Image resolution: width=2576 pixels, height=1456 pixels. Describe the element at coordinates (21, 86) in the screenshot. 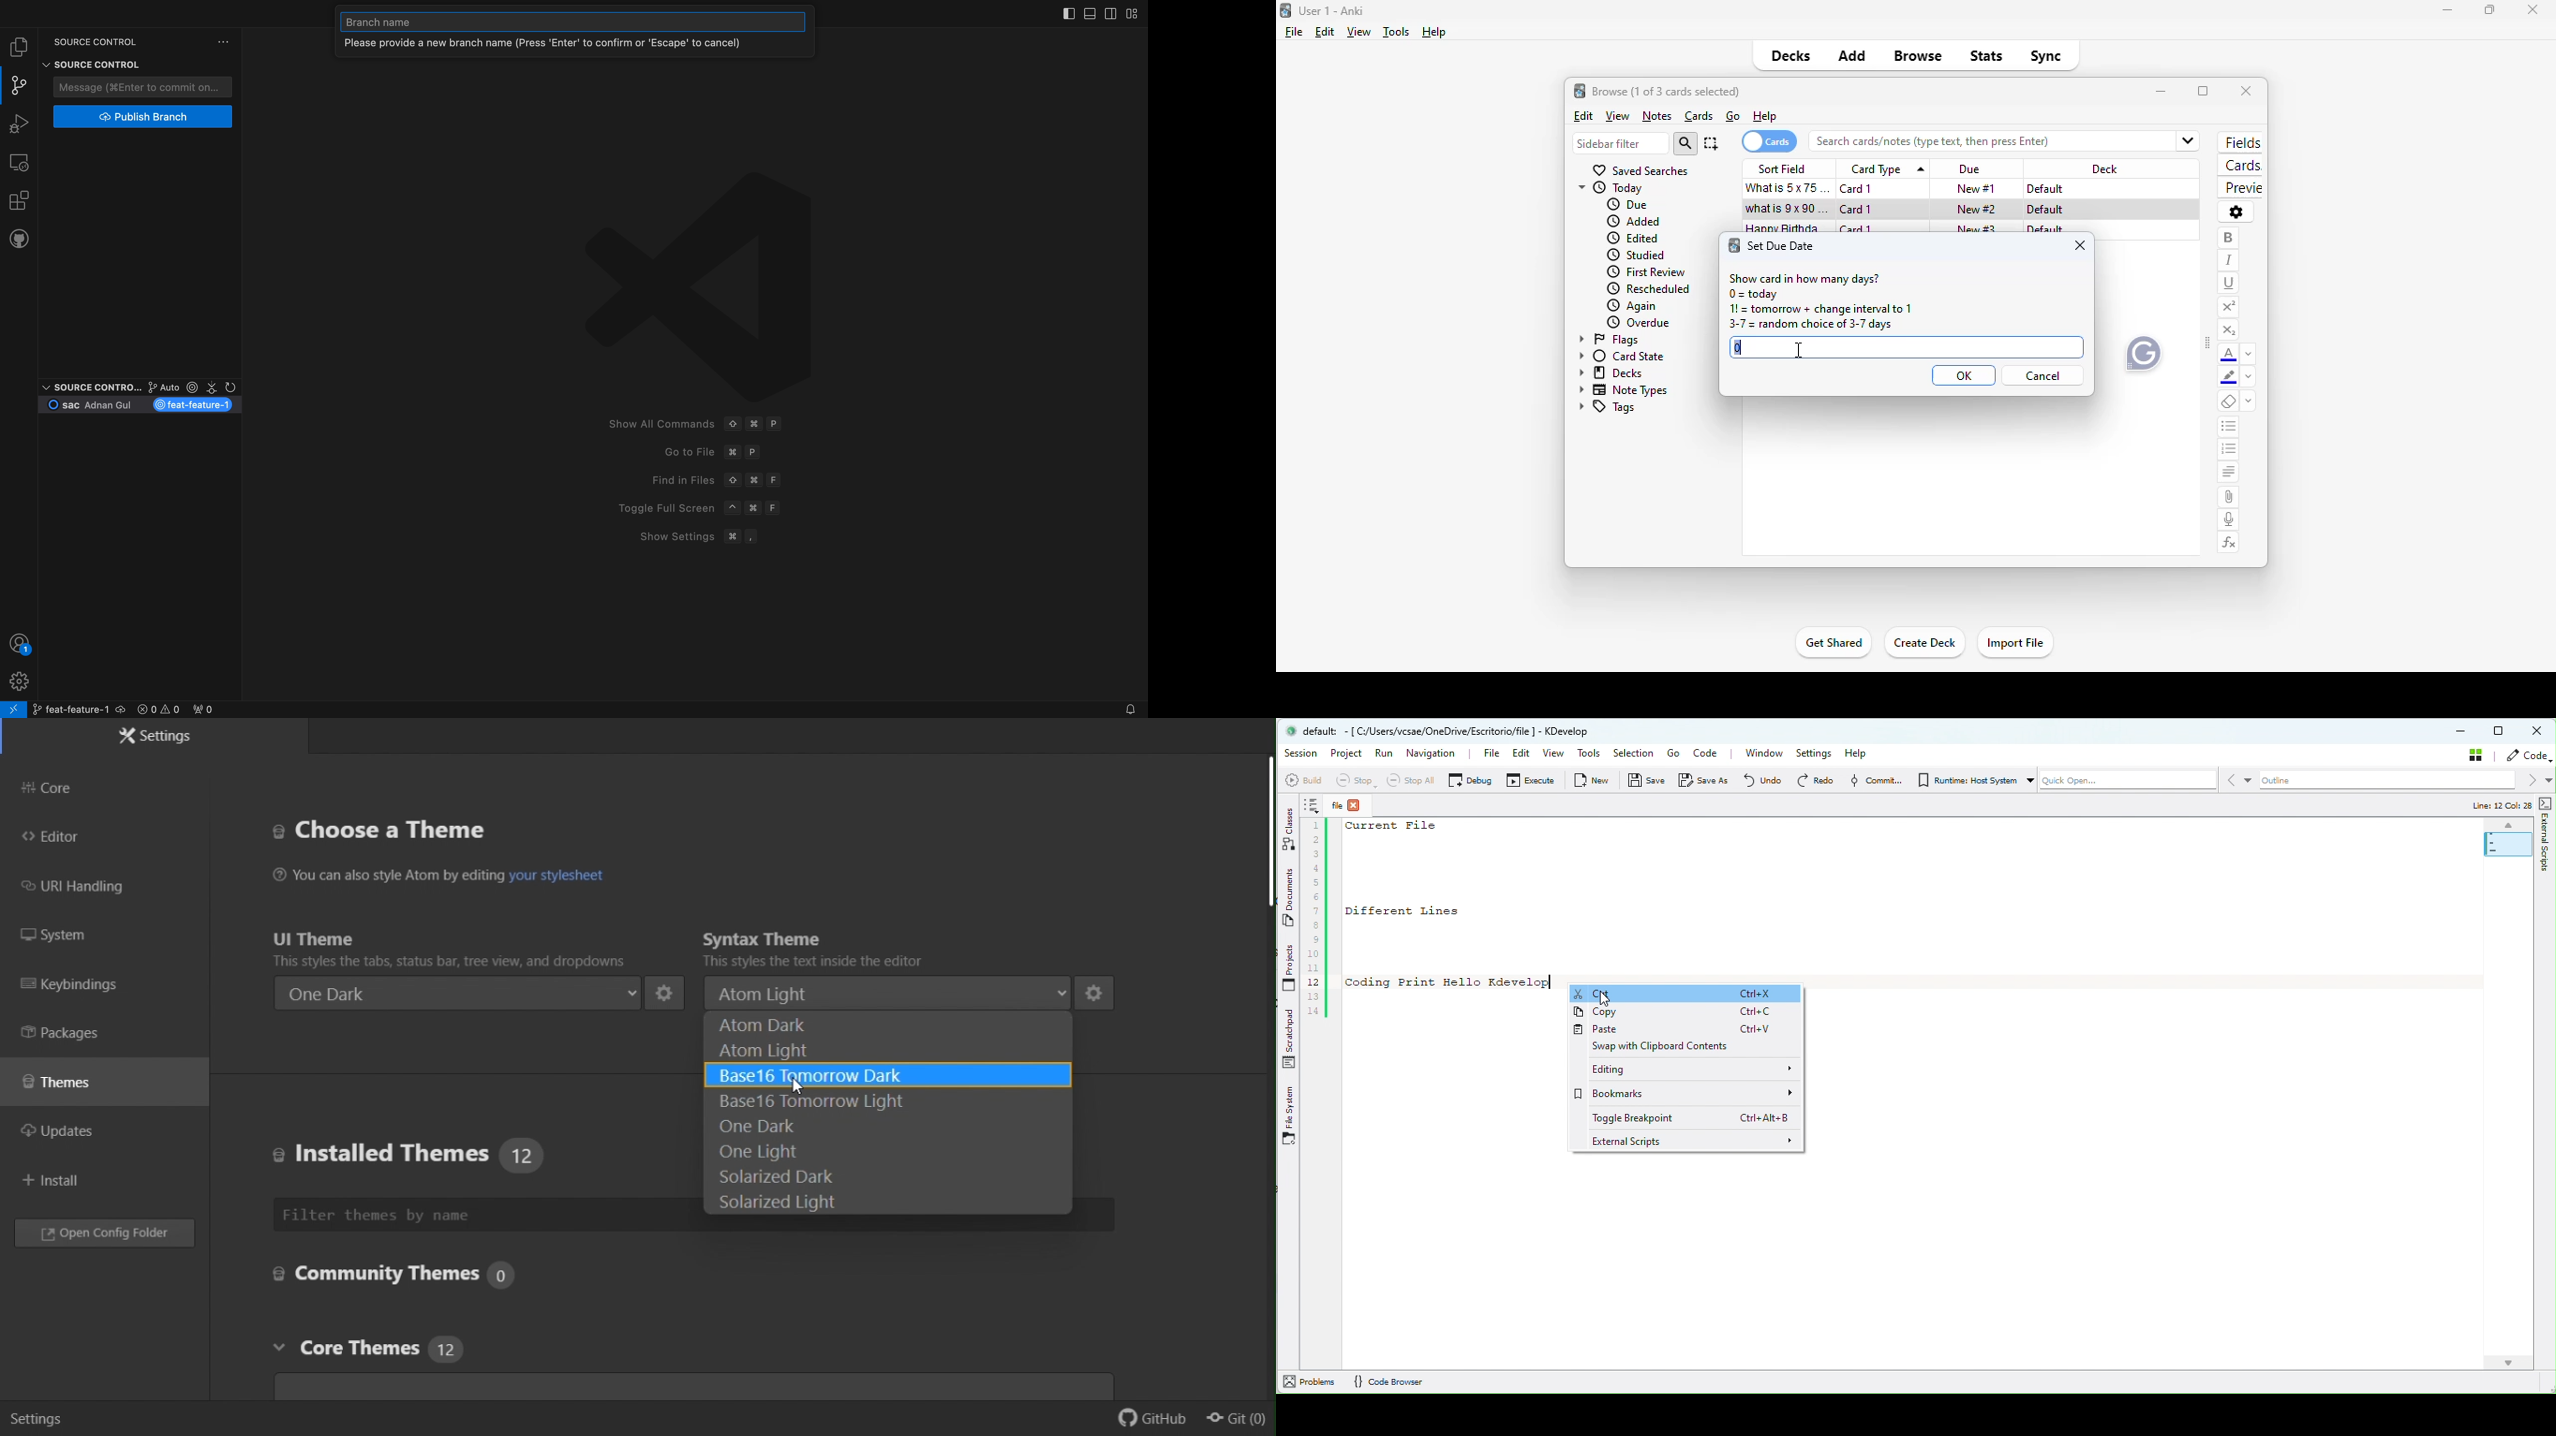

I see `git` at that location.